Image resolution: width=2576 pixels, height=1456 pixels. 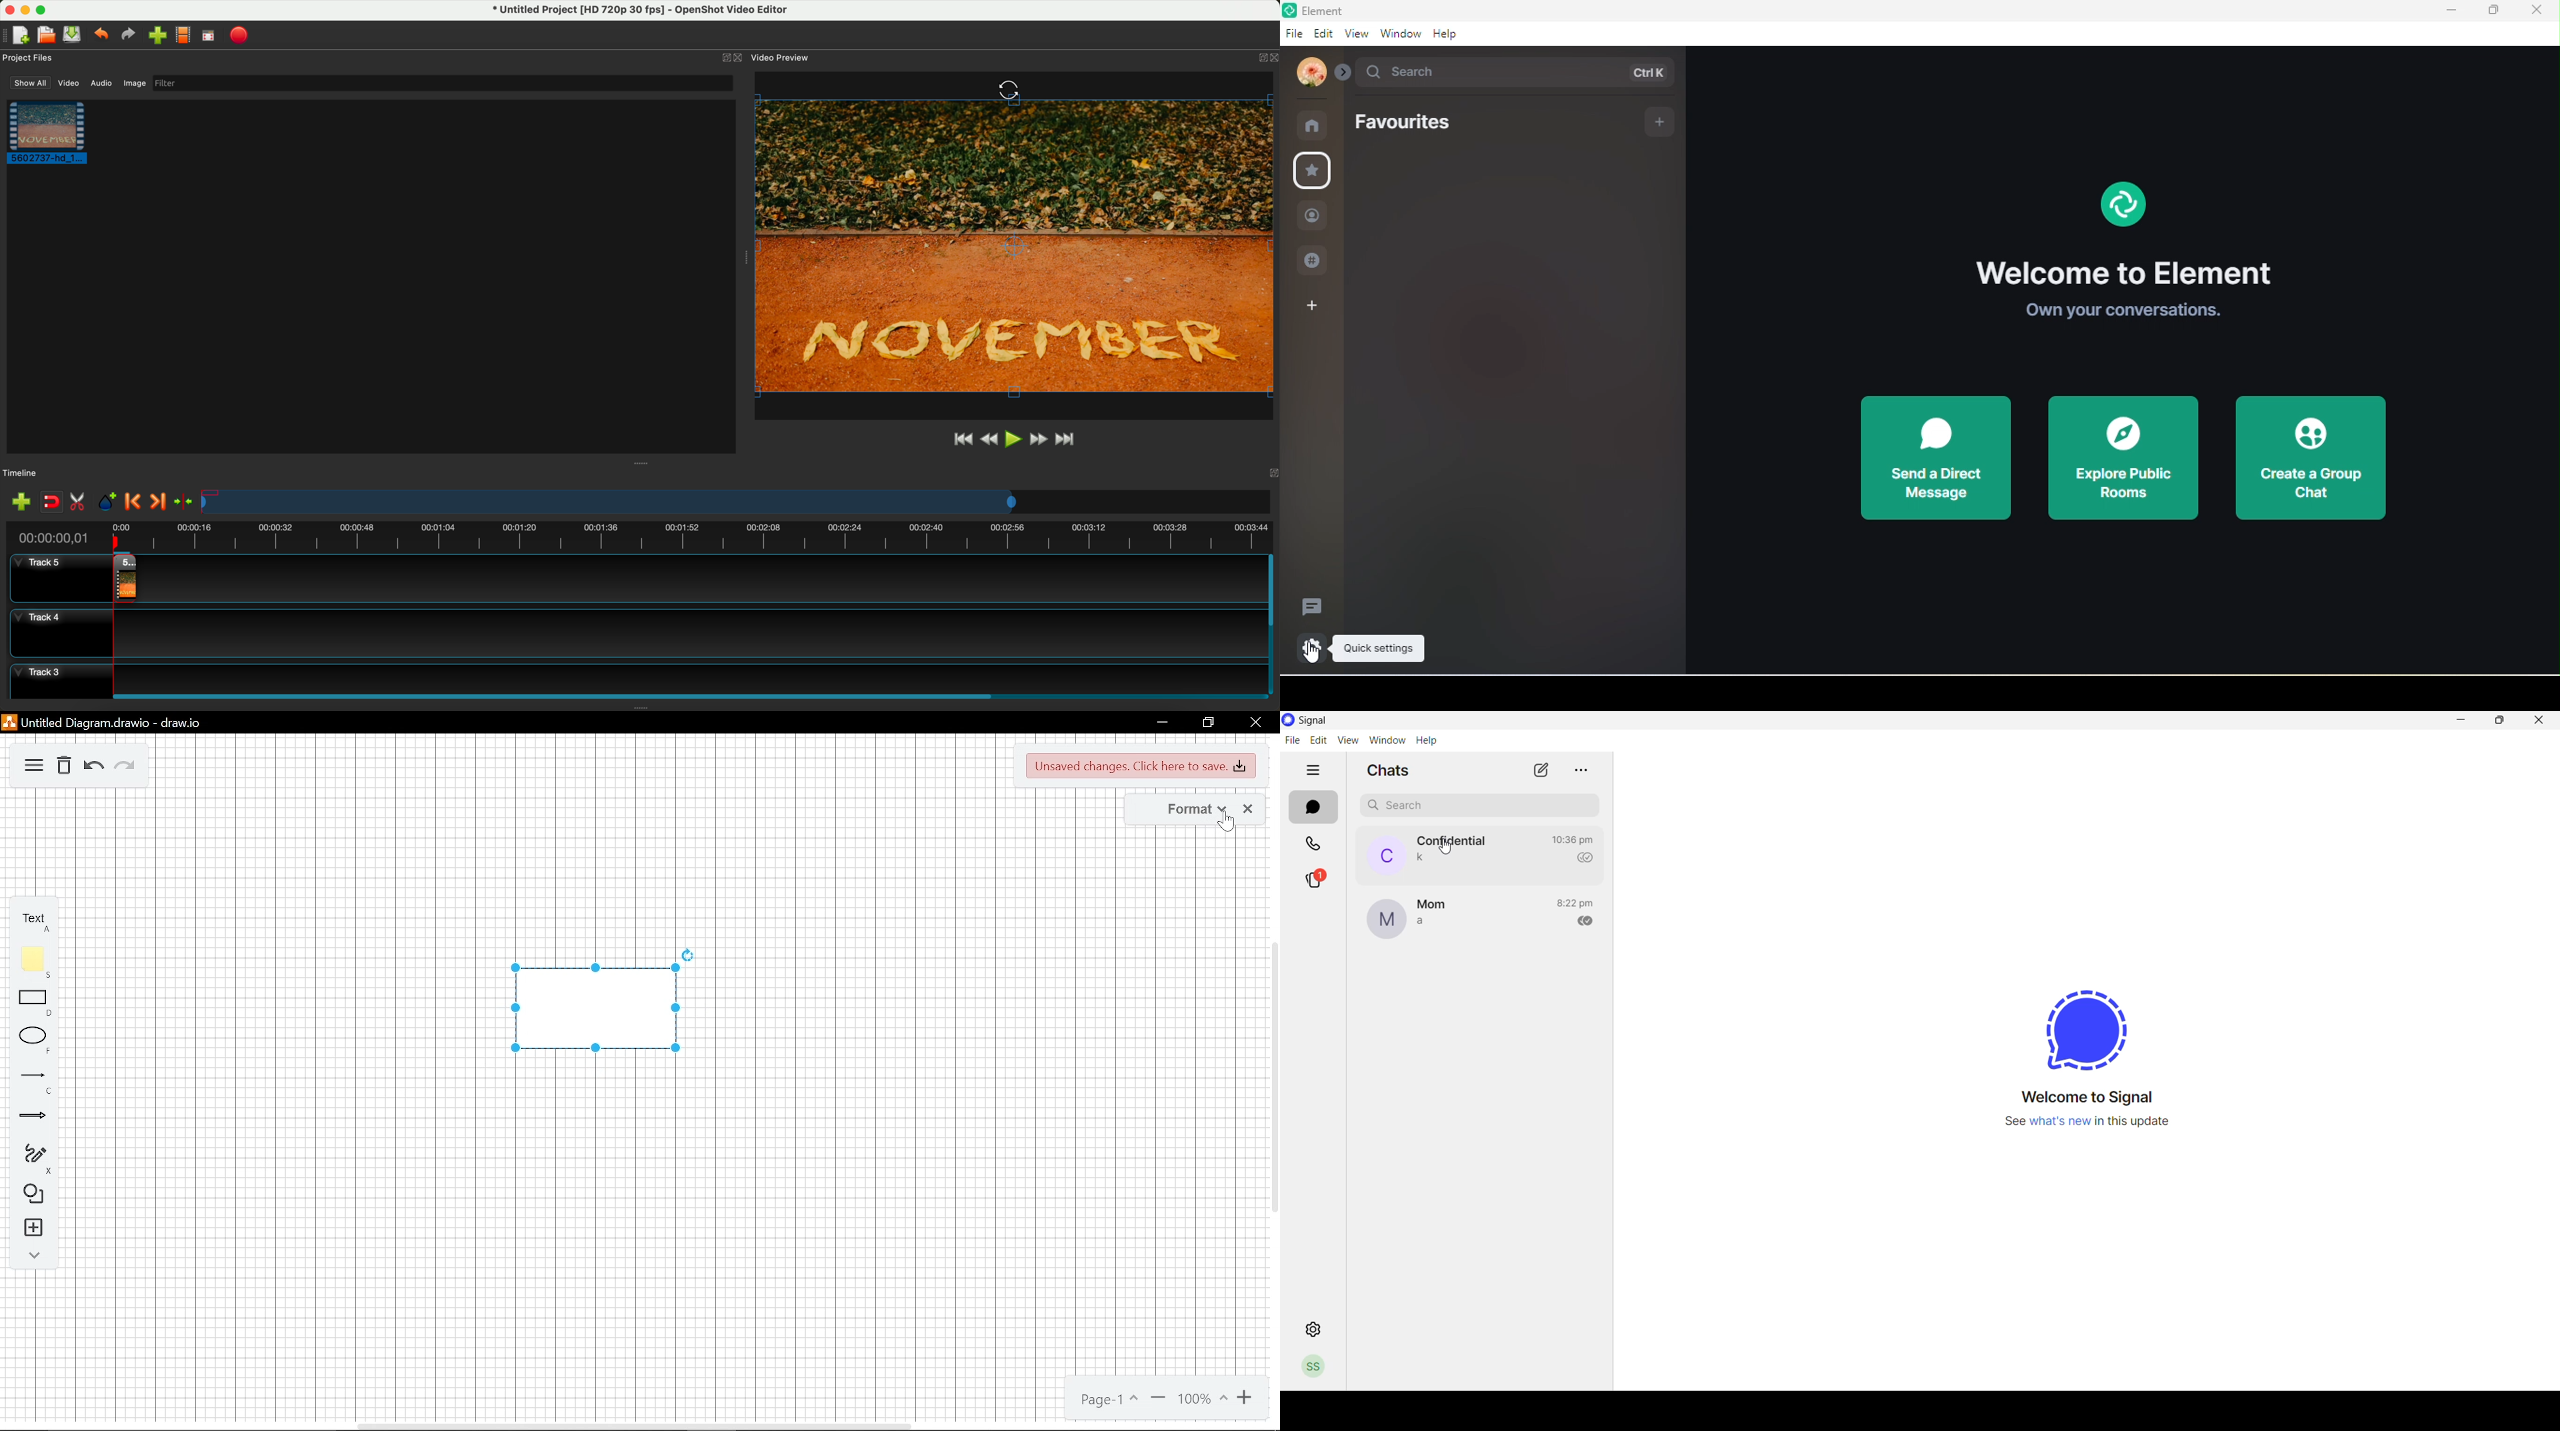 I want to click on quick settings, so click(x=1313, y=647).